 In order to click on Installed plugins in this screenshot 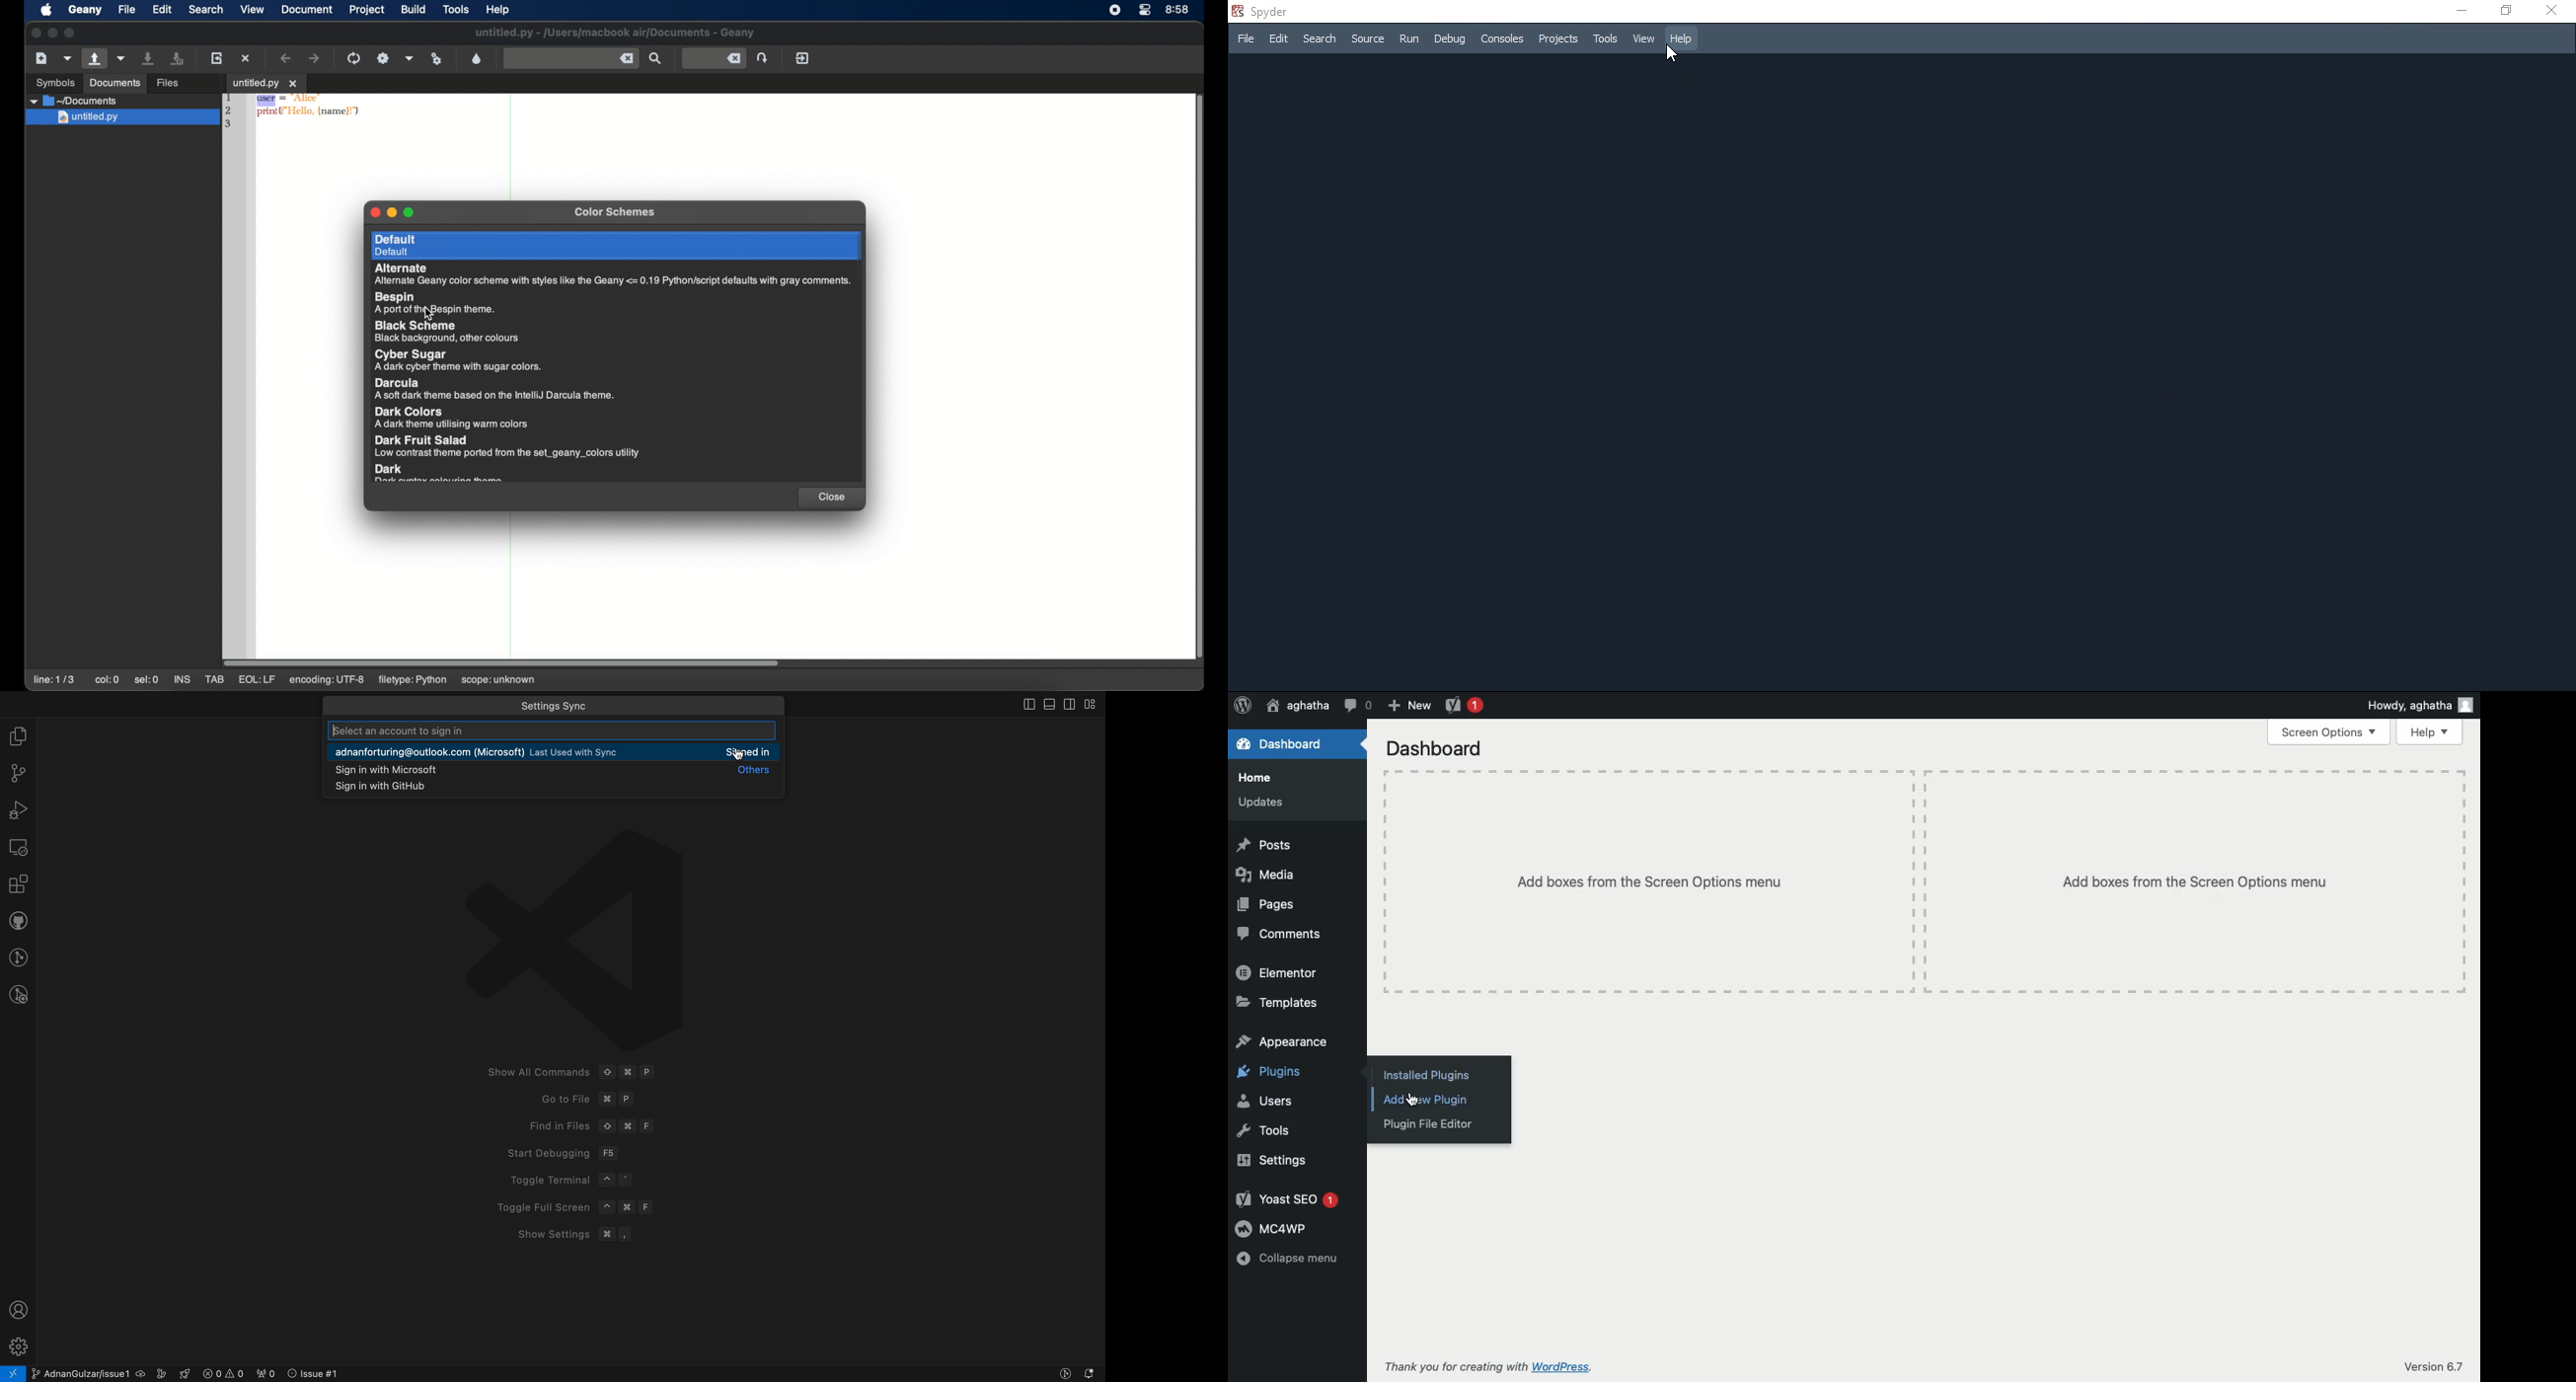, I will do `click(1425, 1074)`.